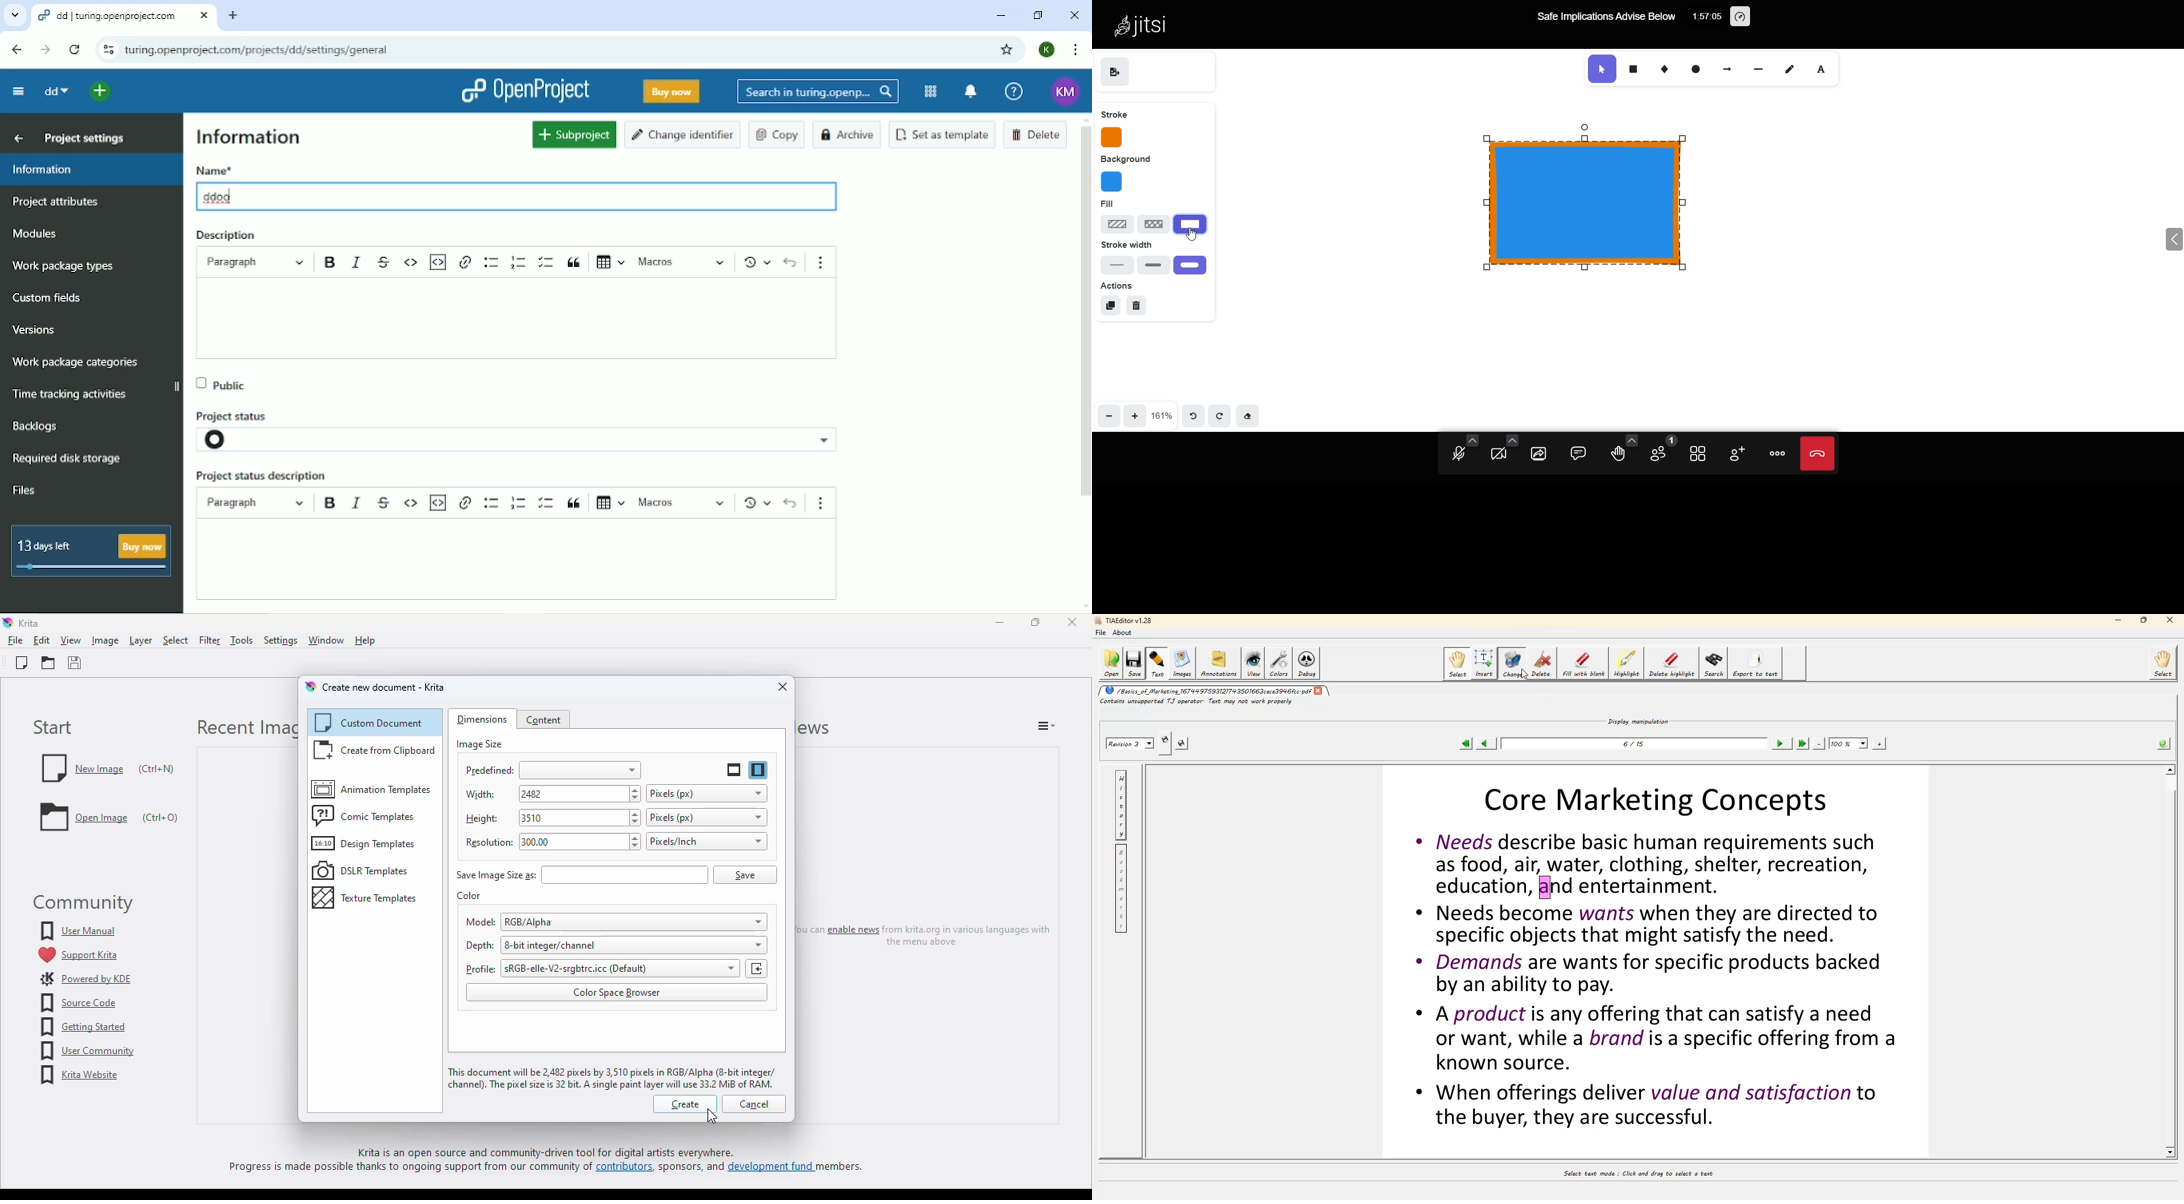 The image size is (2184, 1204). I want to click on annotations, so click(1220, 662).